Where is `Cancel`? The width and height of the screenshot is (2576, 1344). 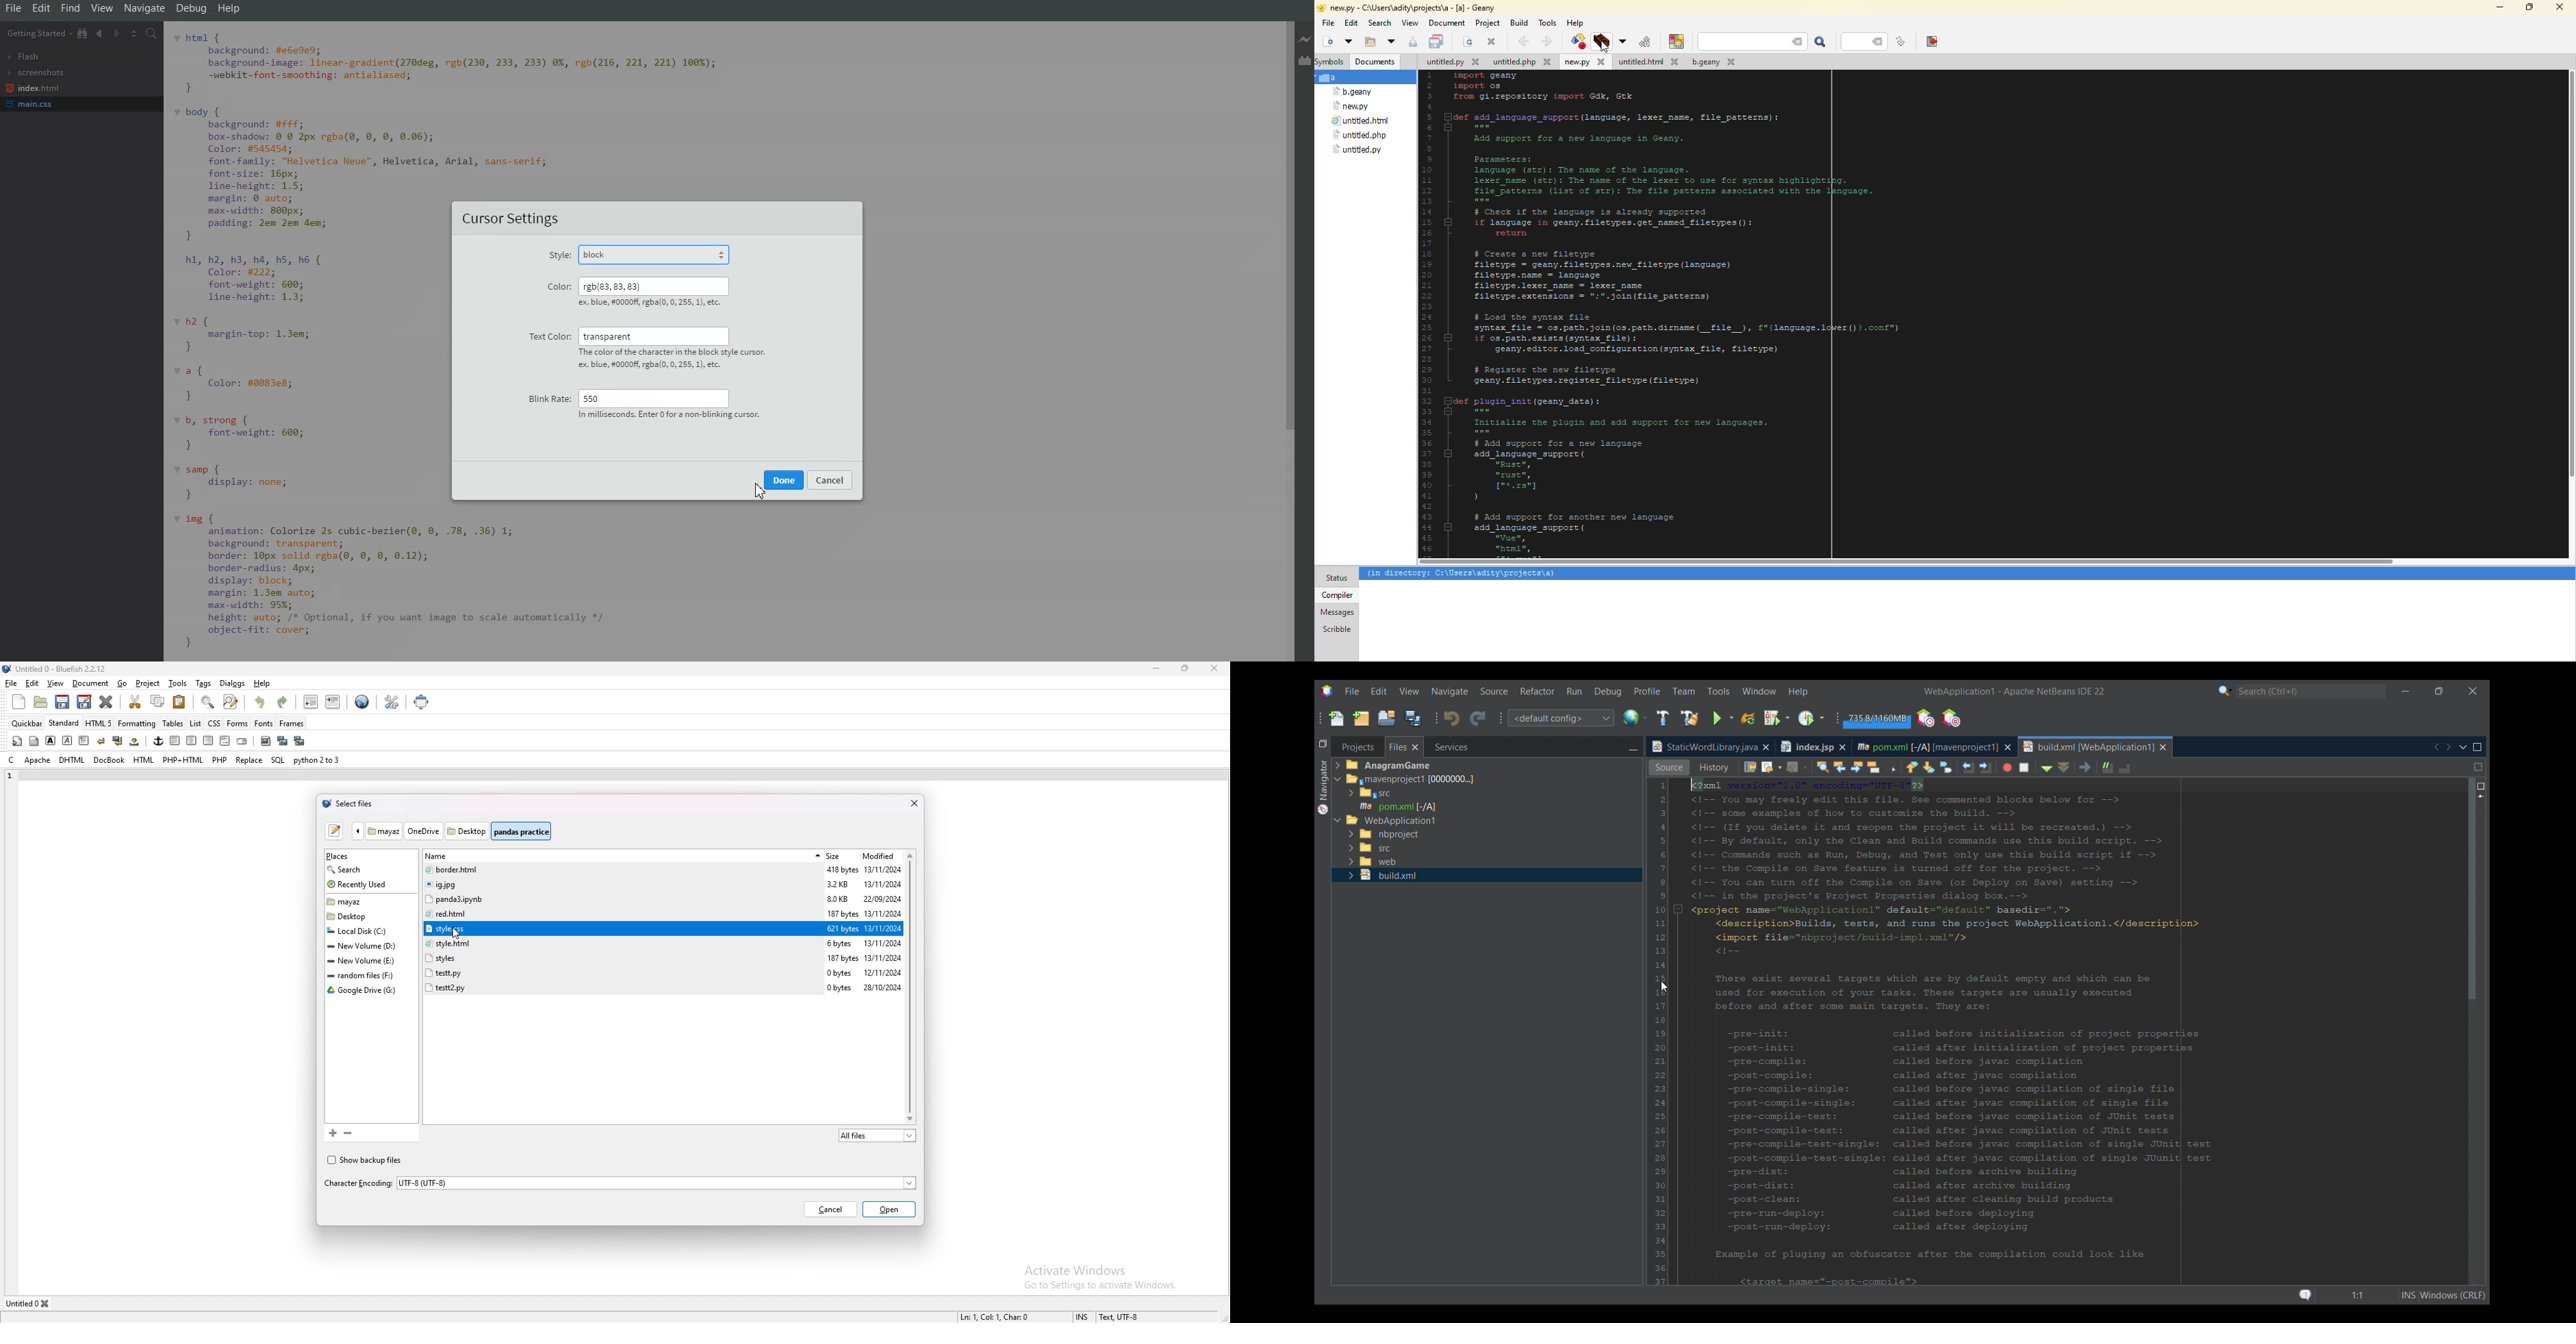
Cancel is located at coordinates (830, 479).